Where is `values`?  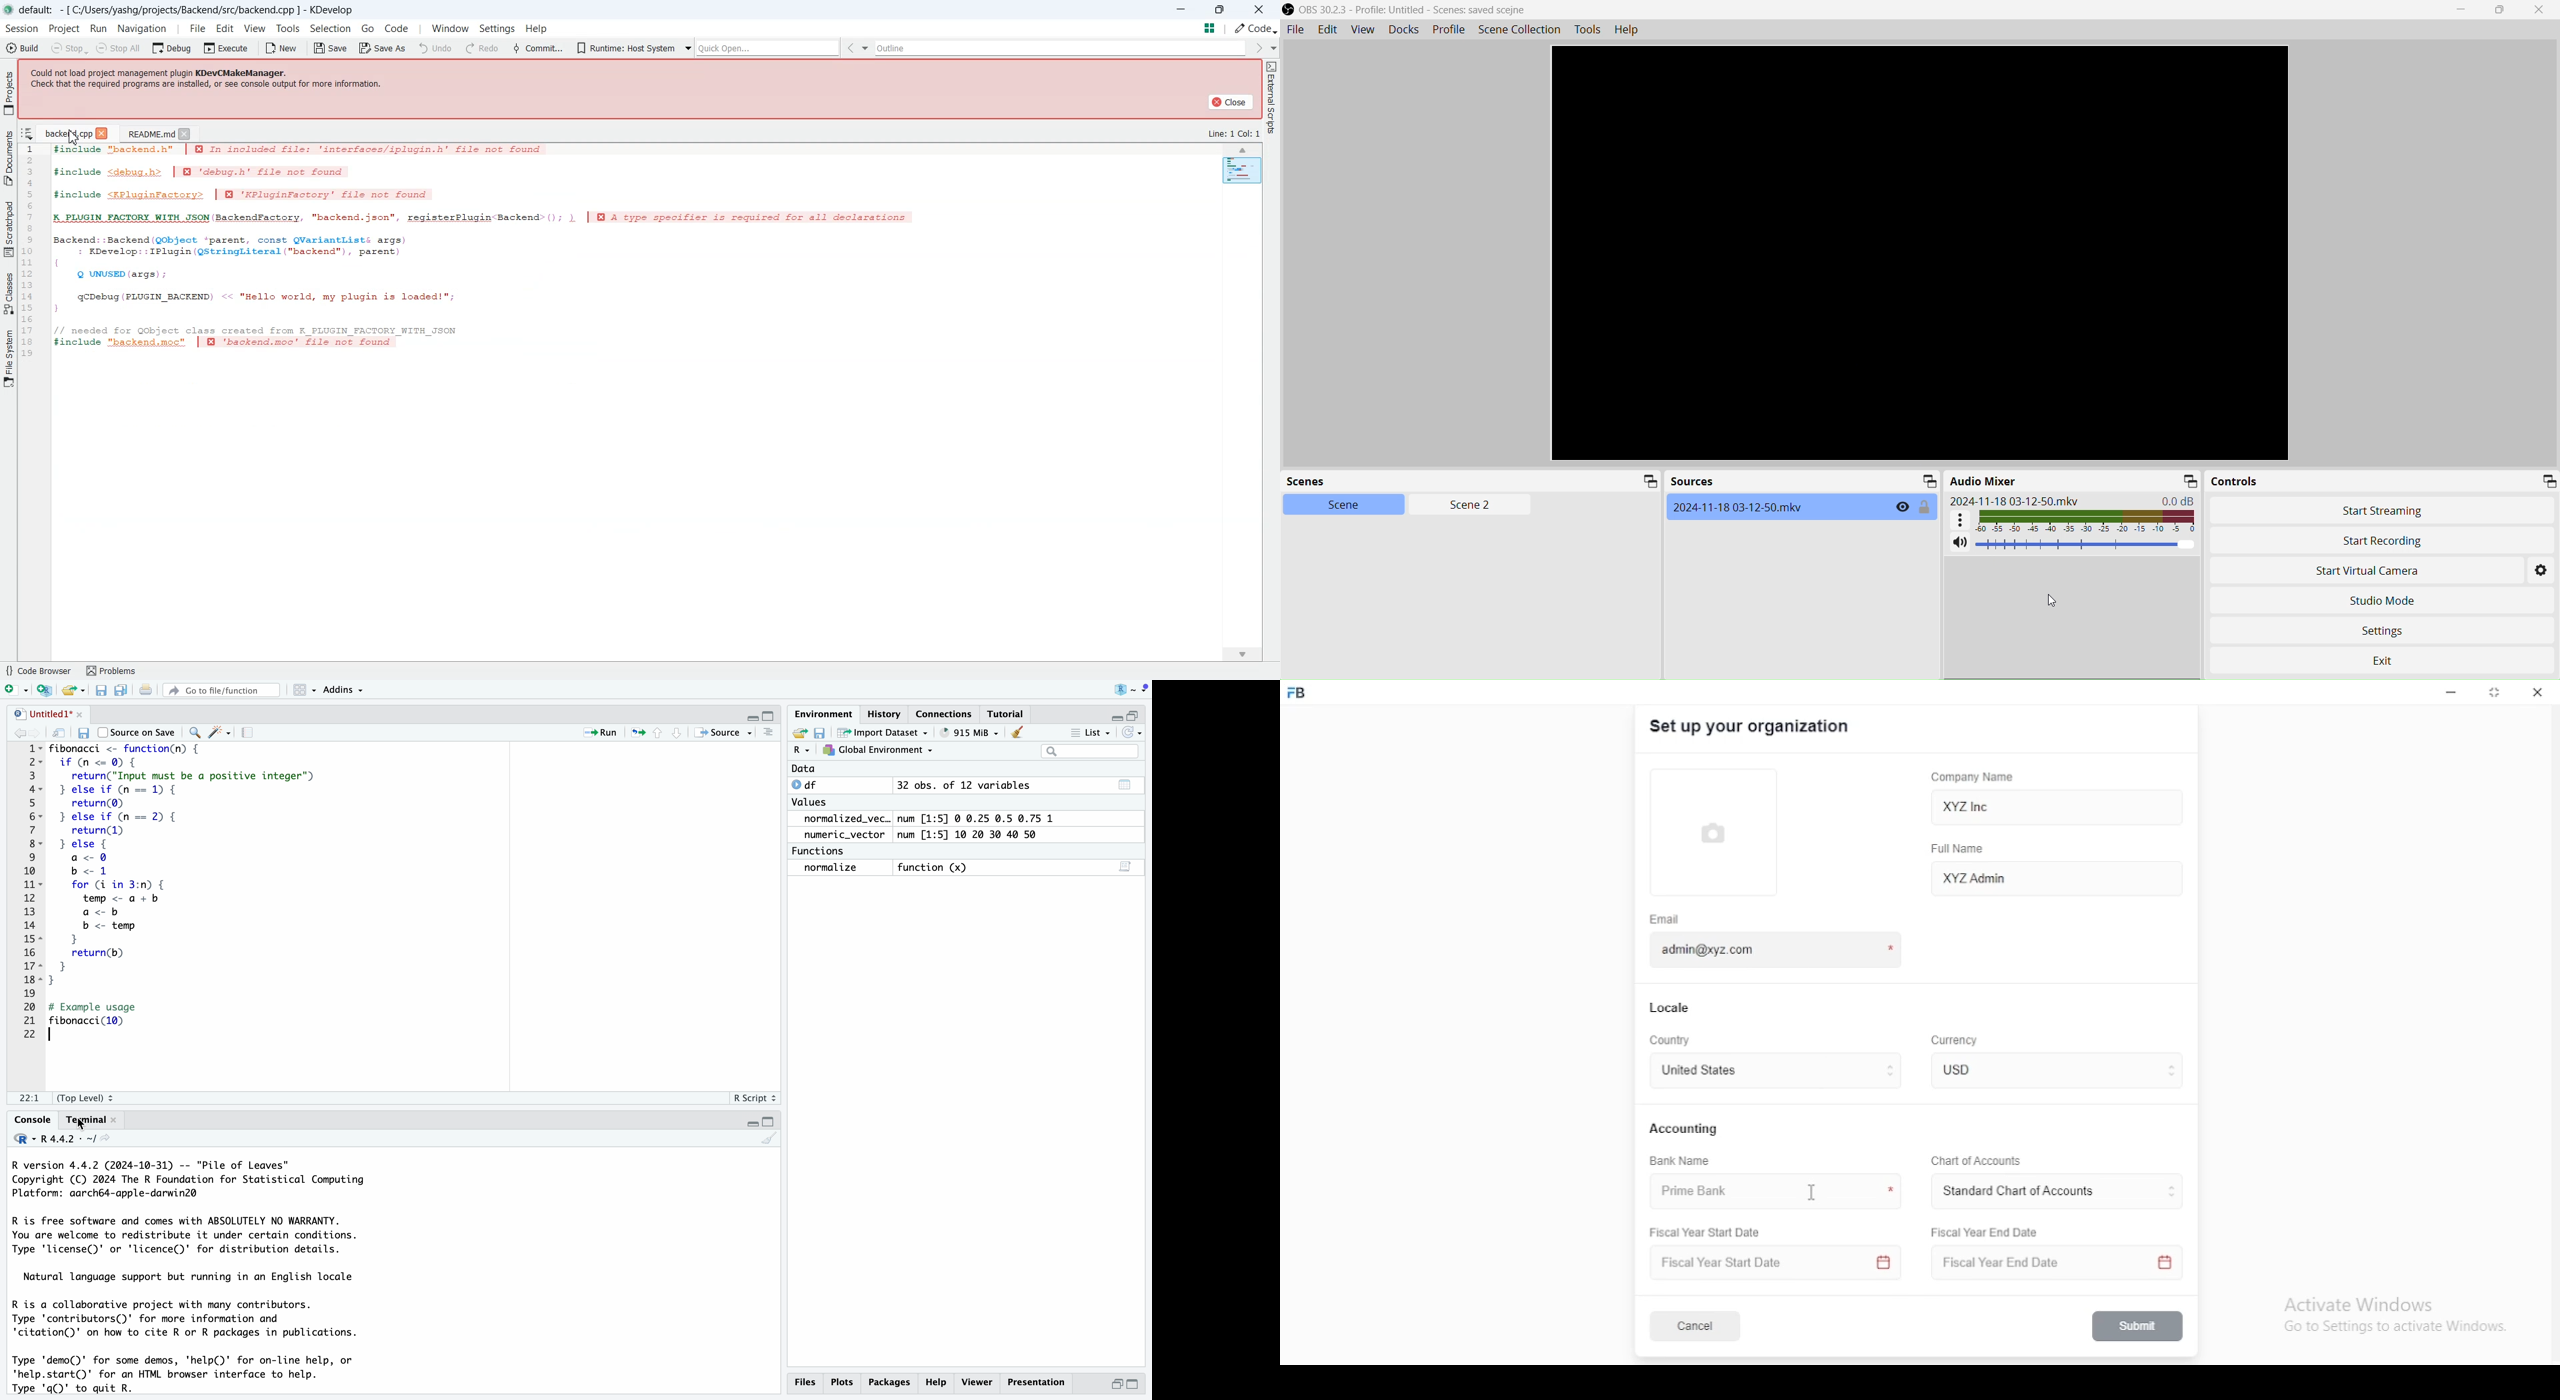
values is located at coordinates (811, 802).